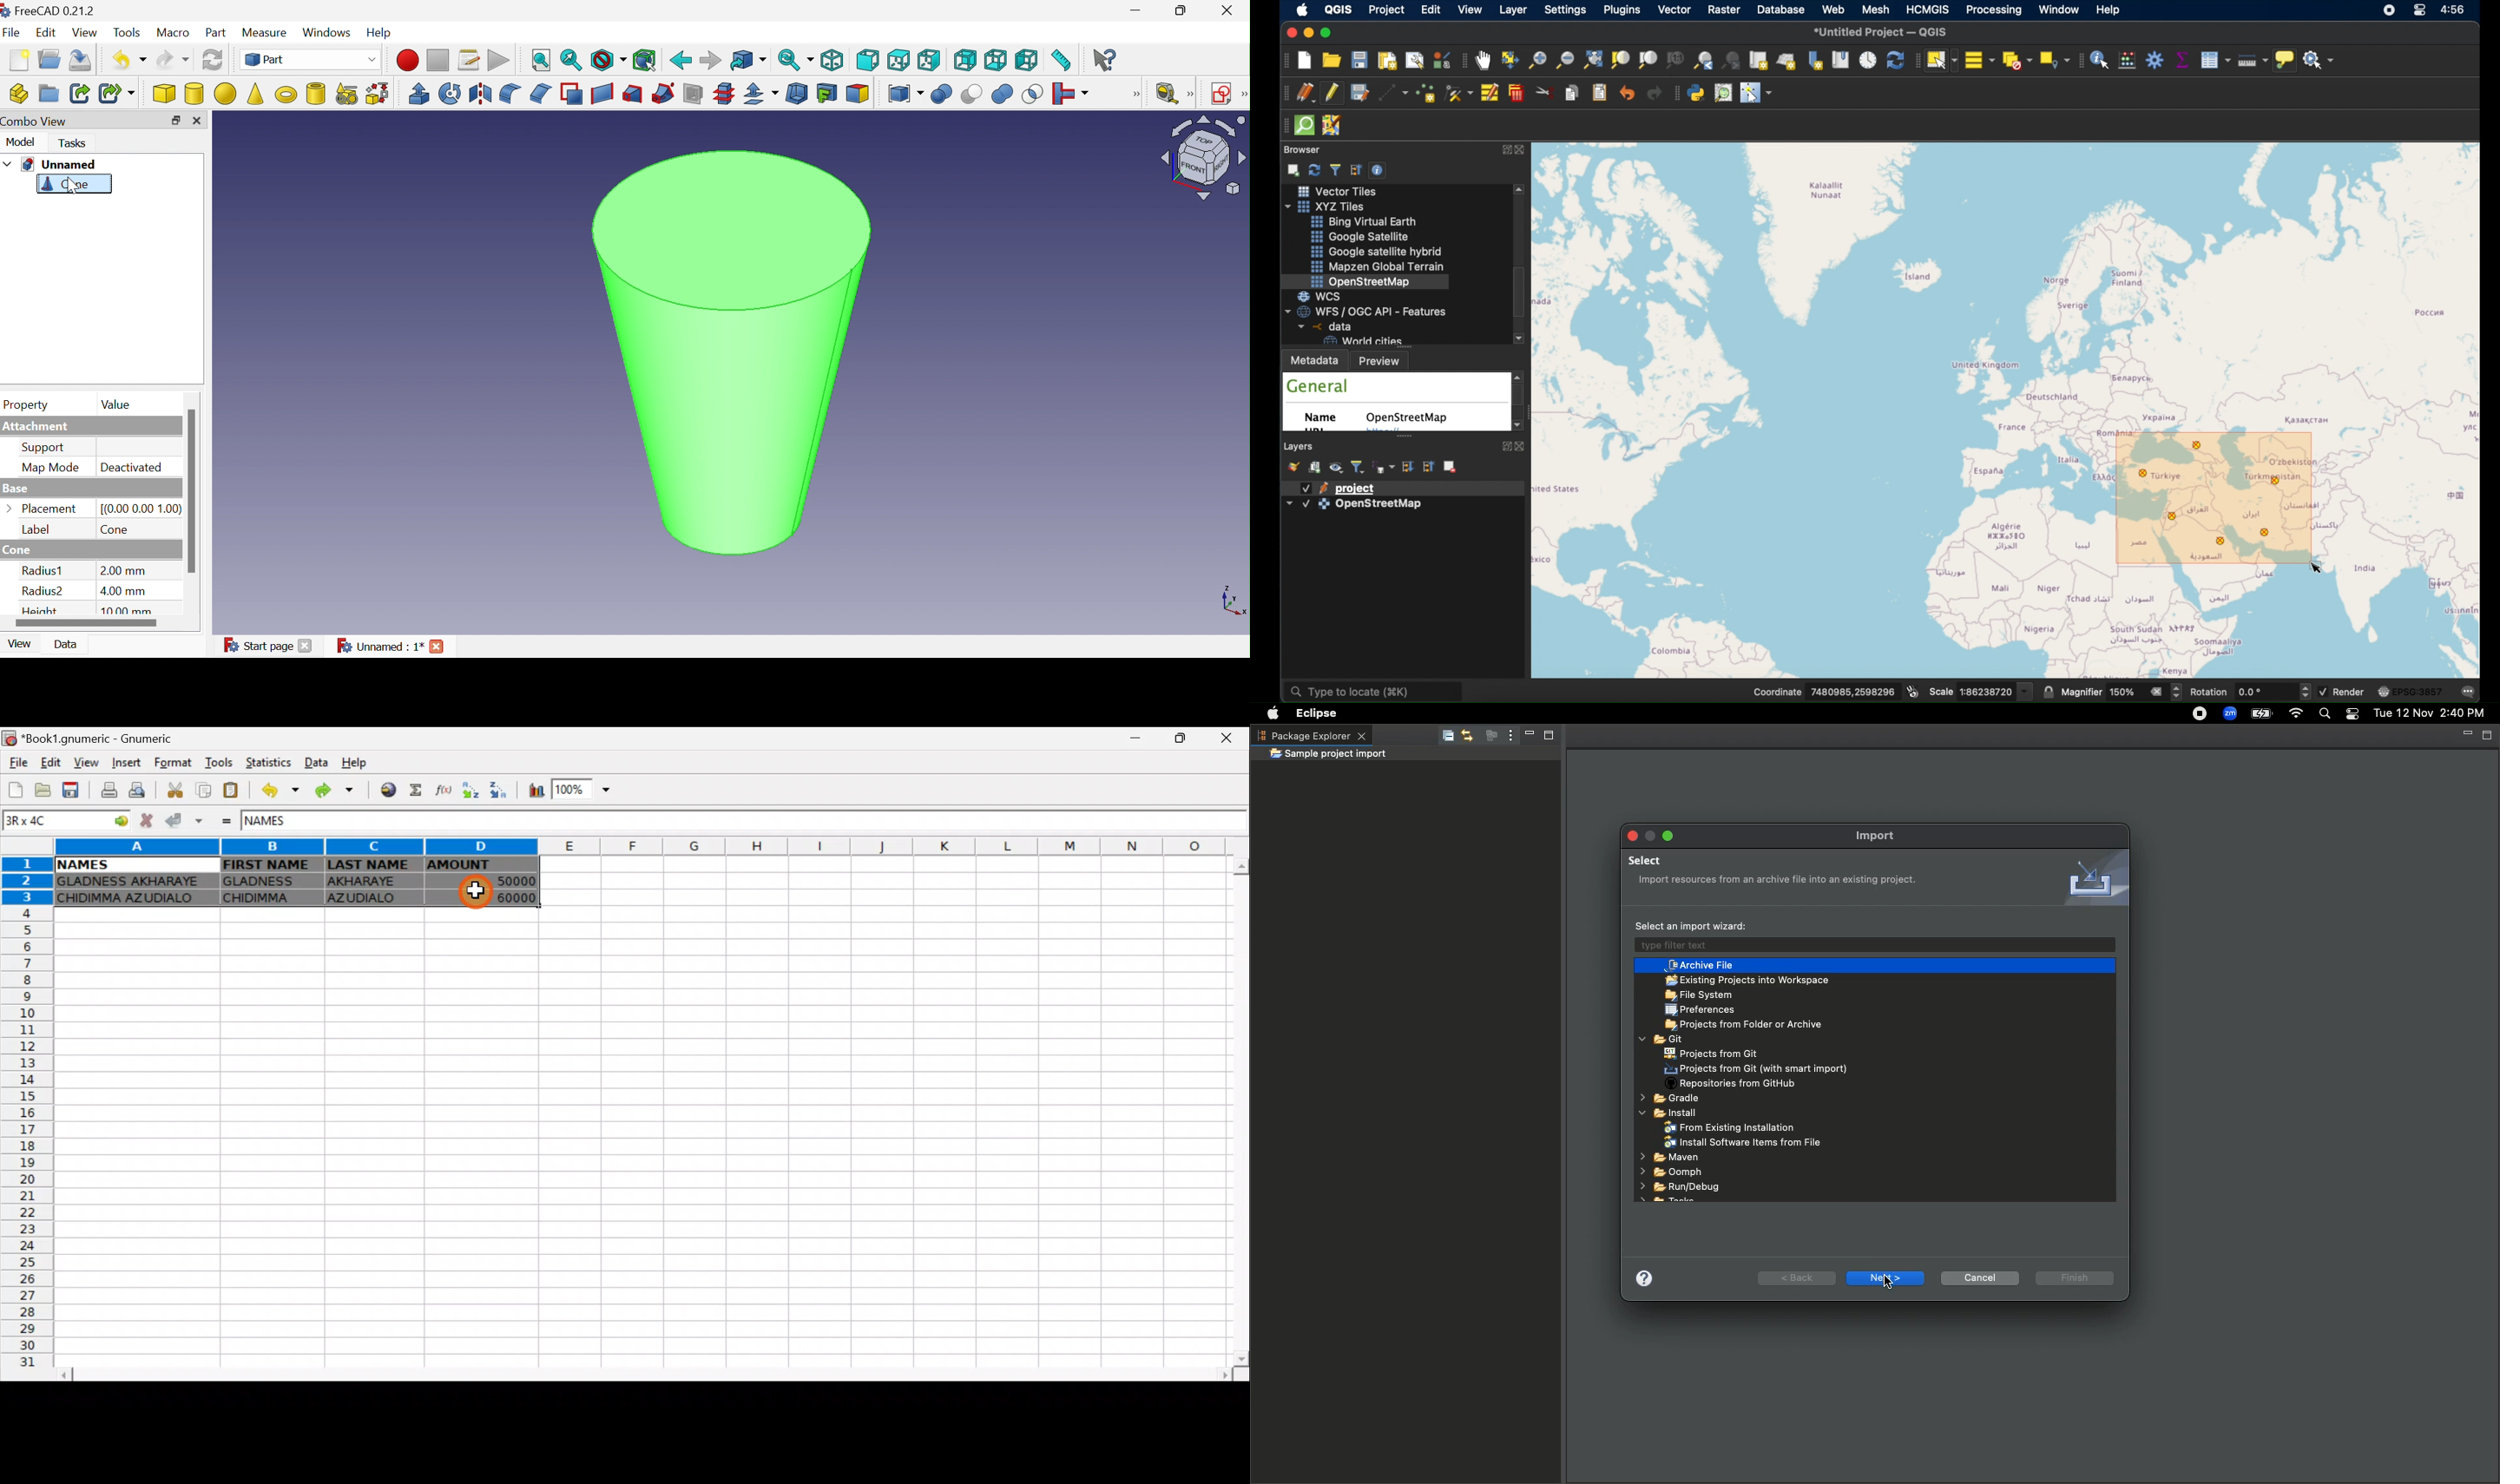 The height and width of the screenshot is (1484, 2520). What do you see at coordinates (1701, 60) in the screenshot?
I see `zoom last` at bounding box center [1701, 60].